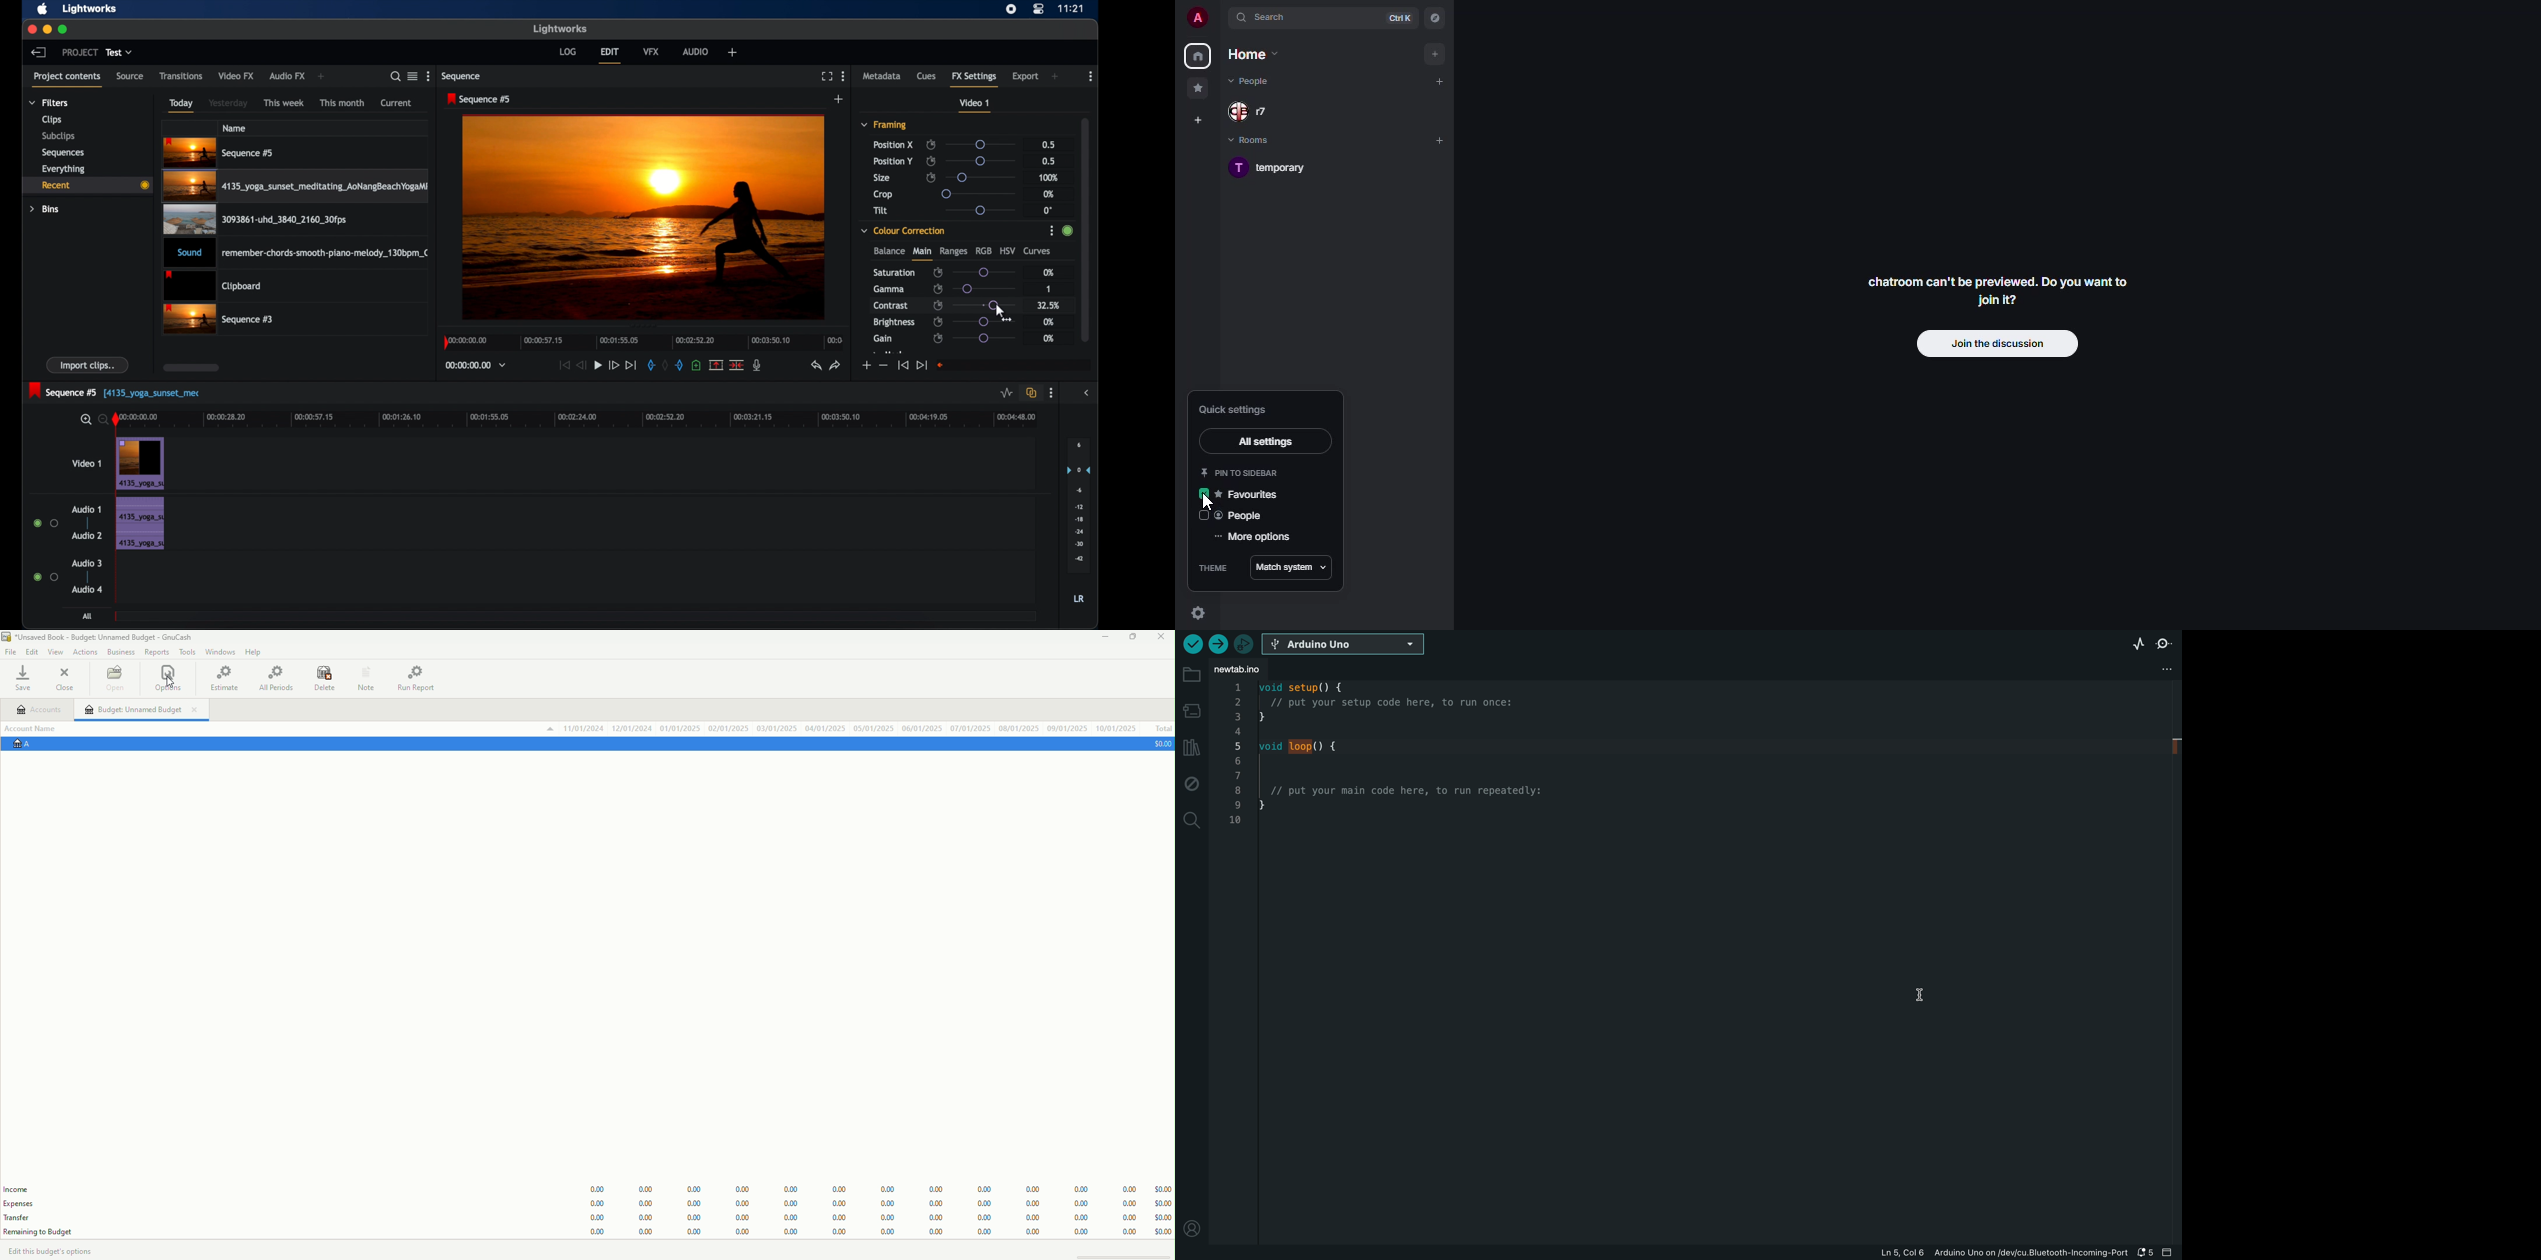  I want to click on scroll box, so click(191, 368).